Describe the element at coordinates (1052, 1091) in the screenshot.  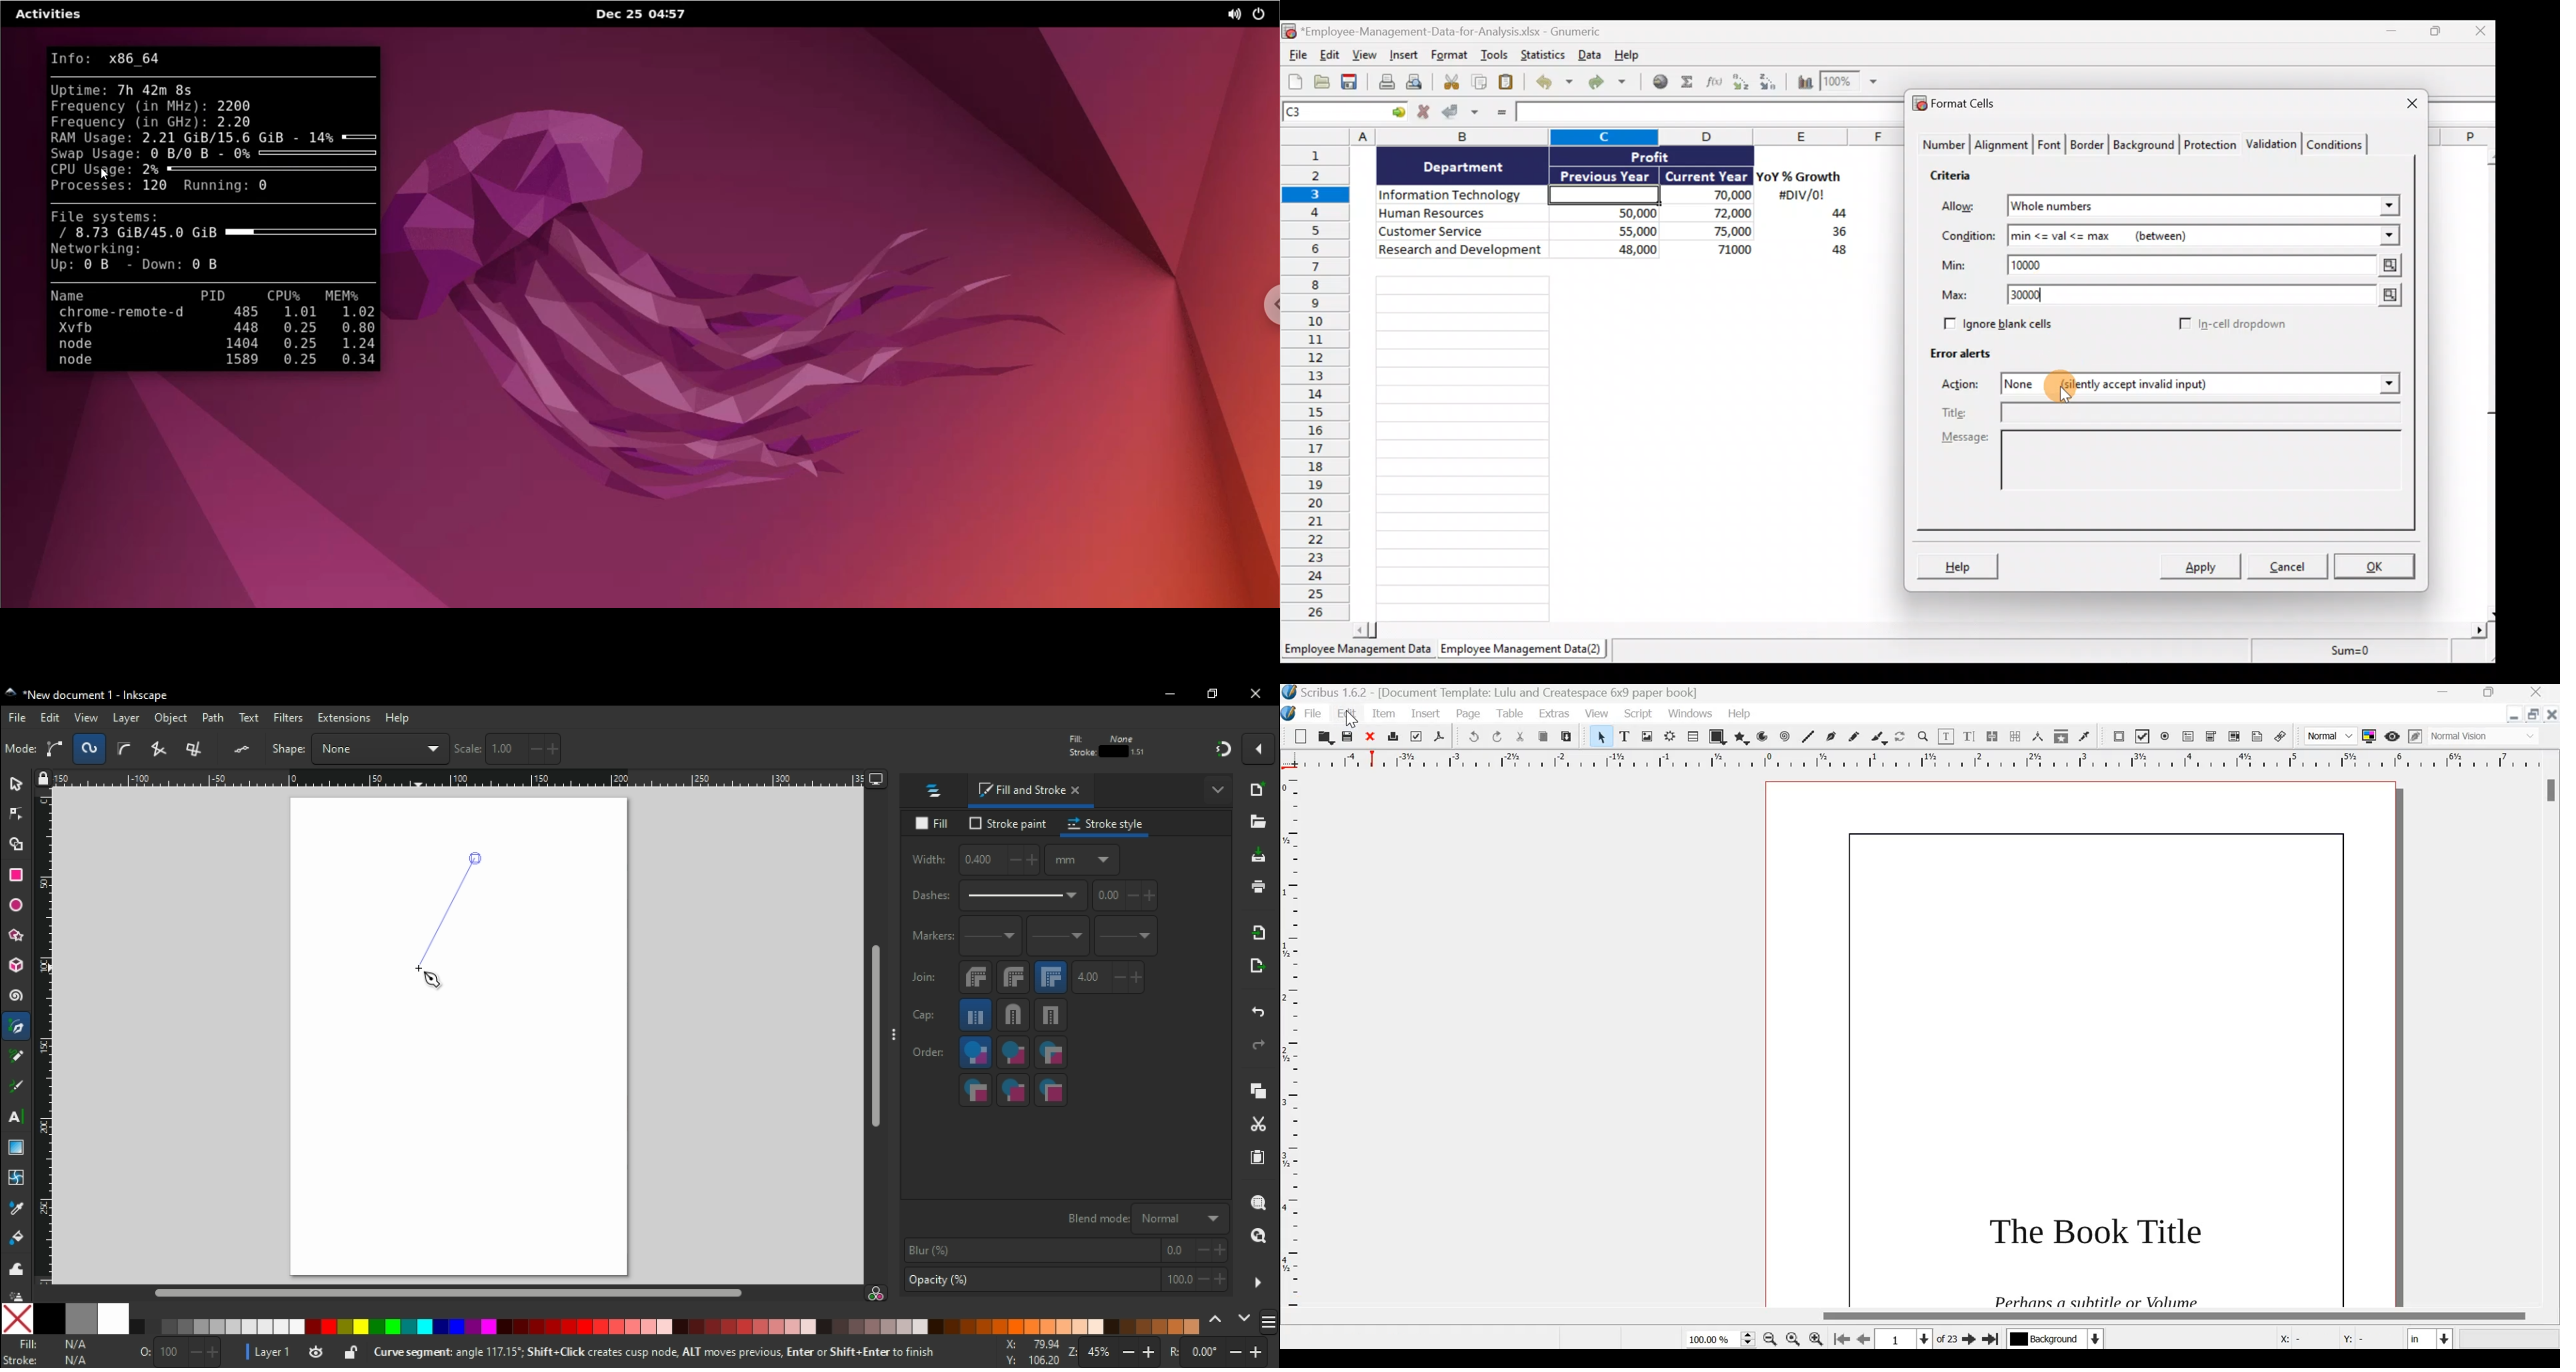
I see `markers, stoke, fills` at that location.